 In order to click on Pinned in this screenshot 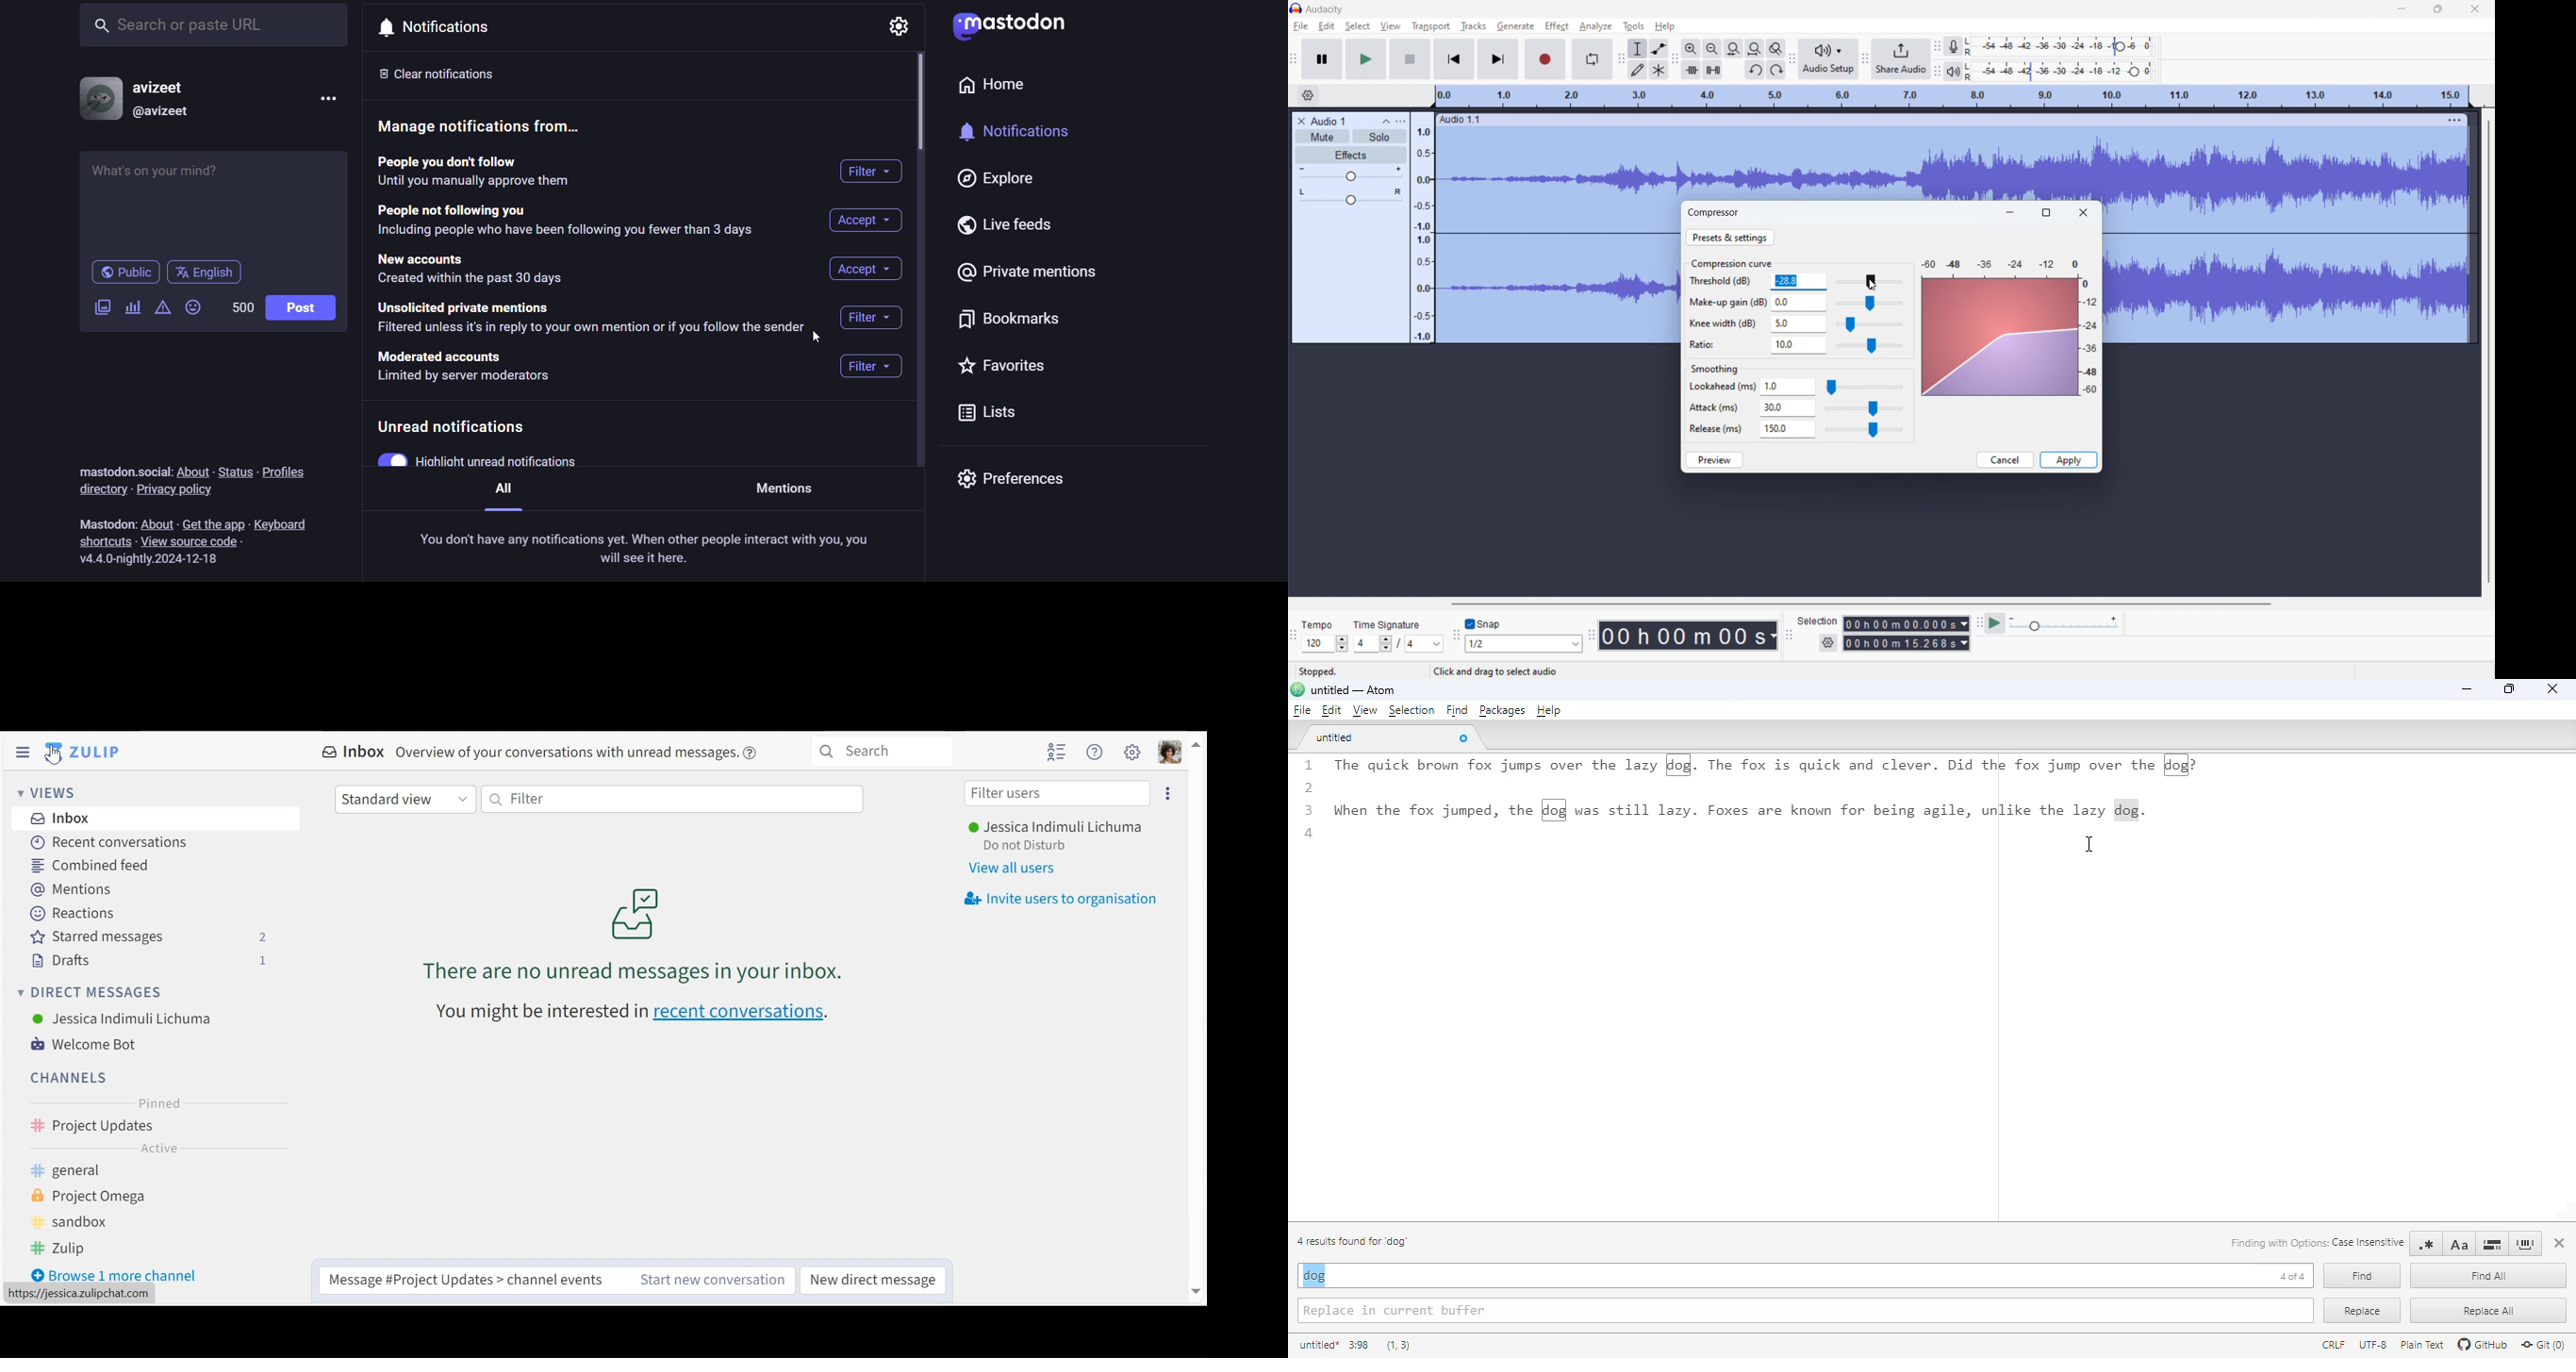, I will do `click(164, 1103)`.